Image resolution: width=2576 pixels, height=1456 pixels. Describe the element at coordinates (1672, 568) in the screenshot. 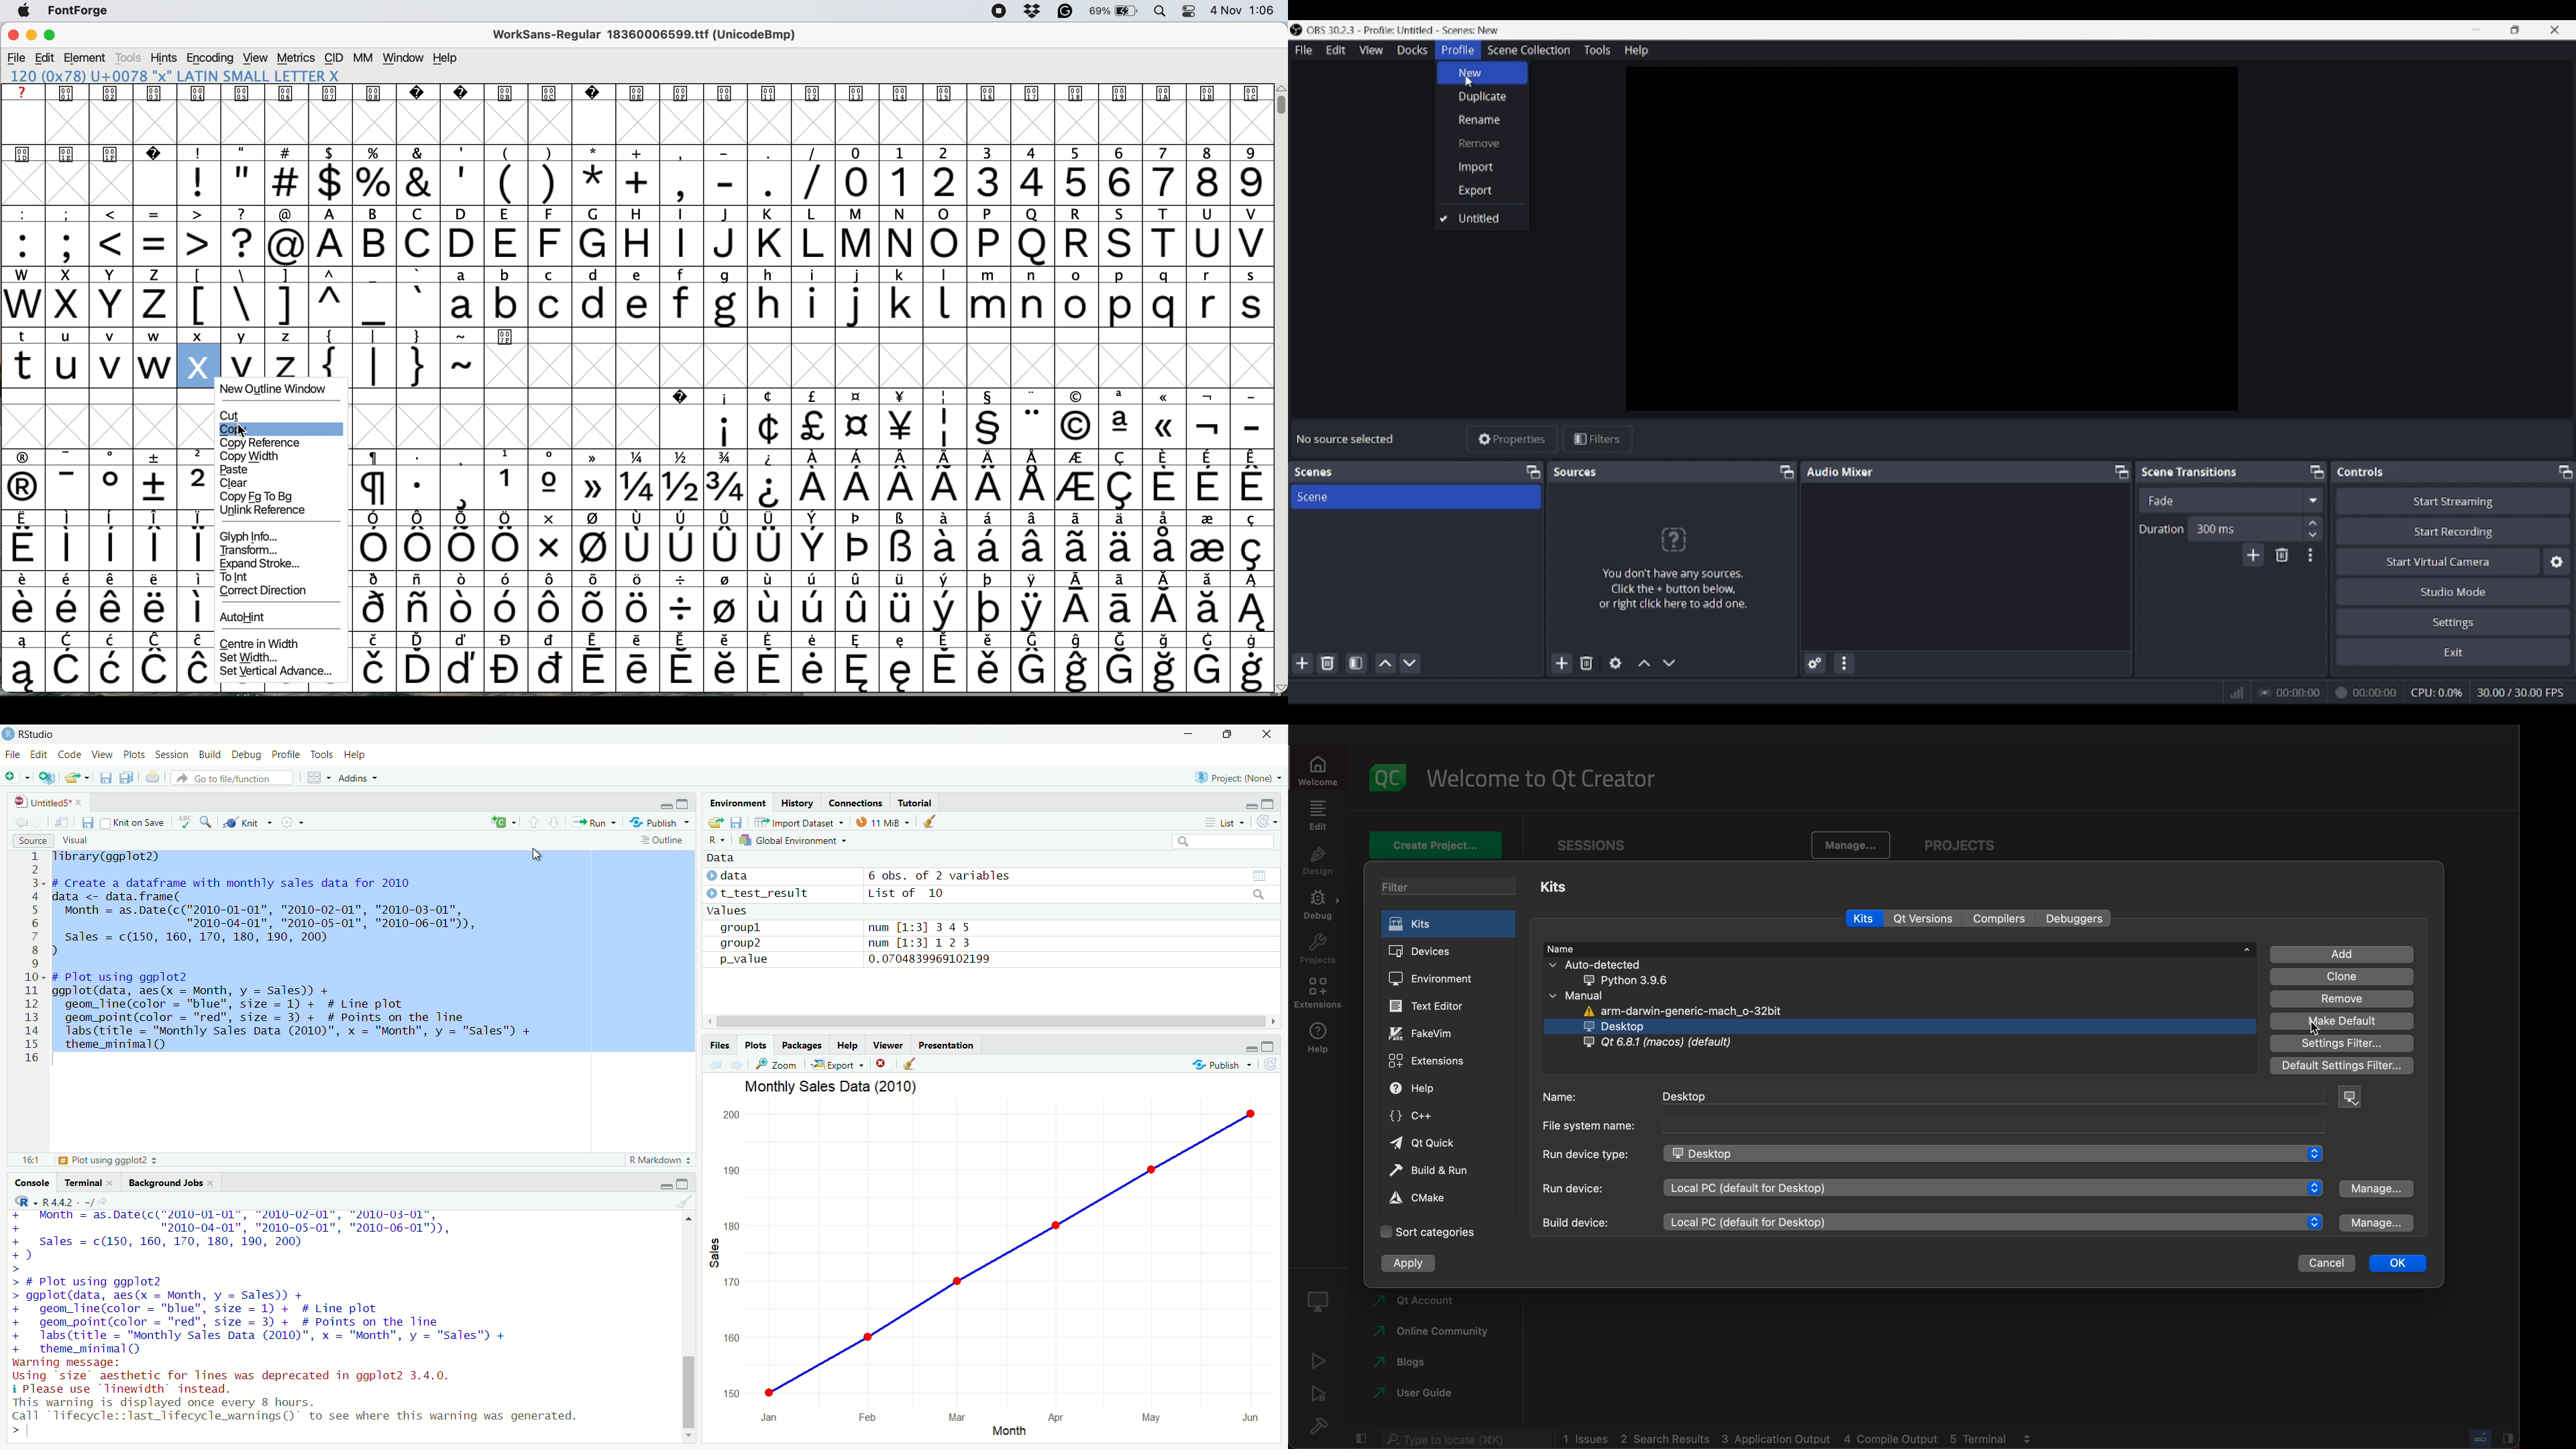

I see `Panel logo and text` at that location.